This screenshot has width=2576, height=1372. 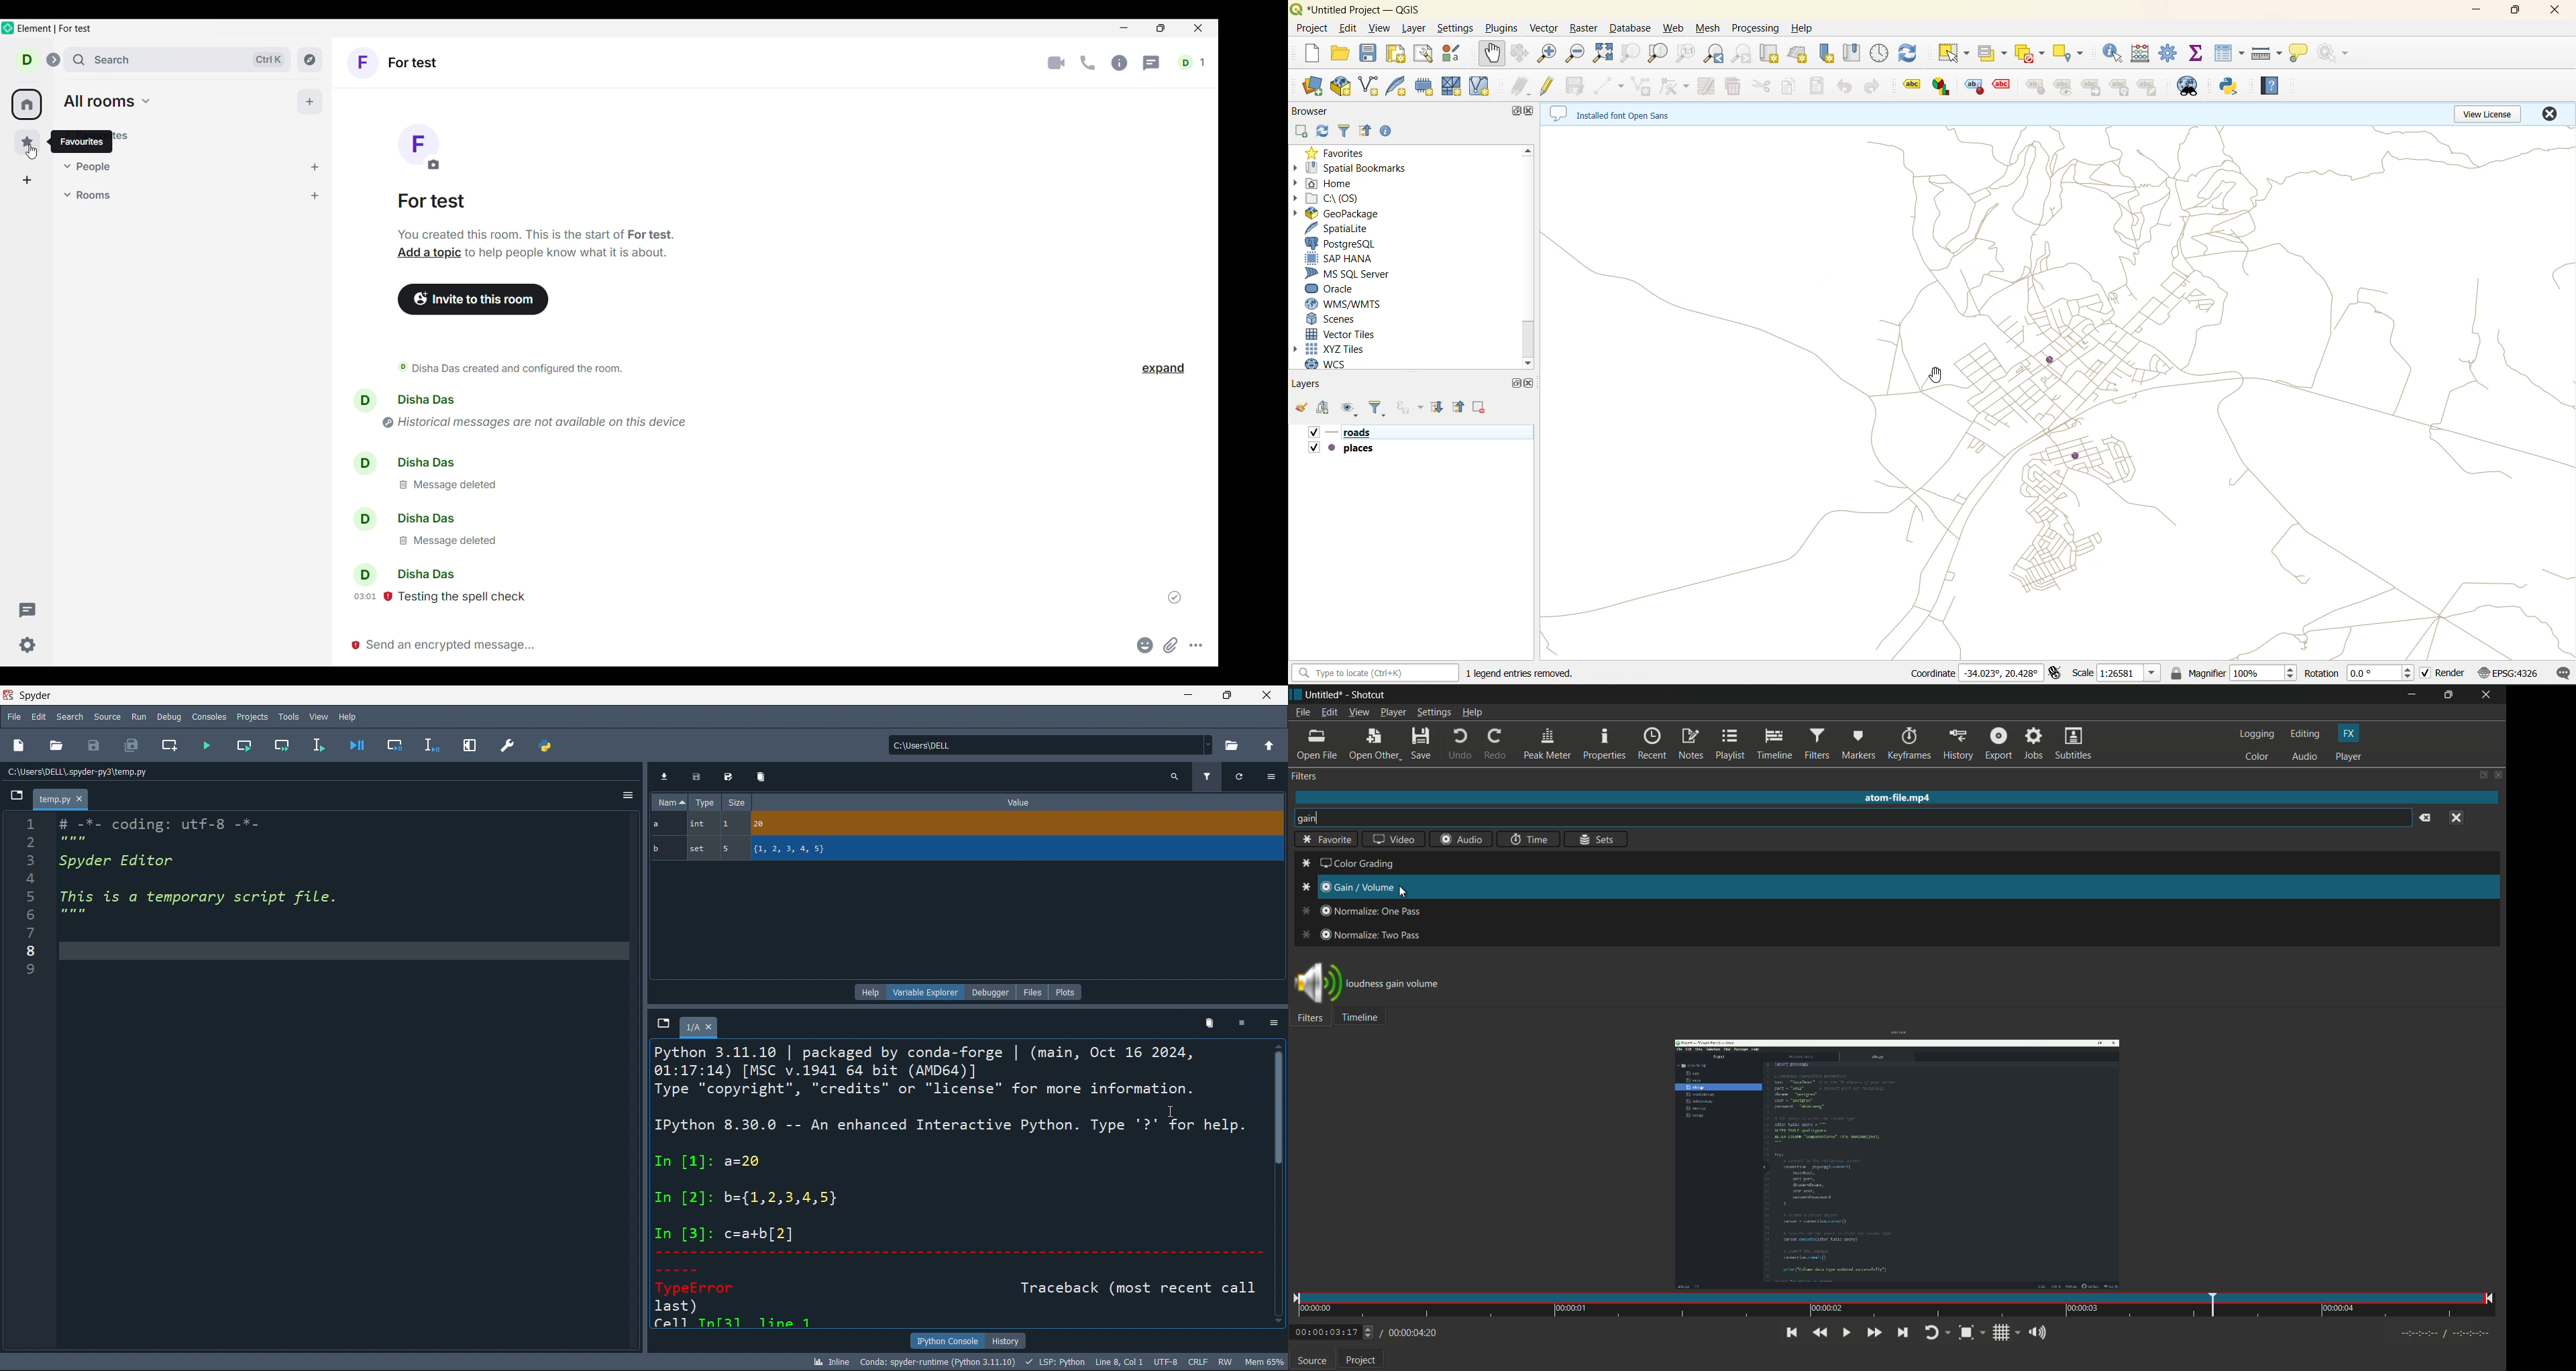 I want to click on close kernel, so click(x=1238, y=1024).